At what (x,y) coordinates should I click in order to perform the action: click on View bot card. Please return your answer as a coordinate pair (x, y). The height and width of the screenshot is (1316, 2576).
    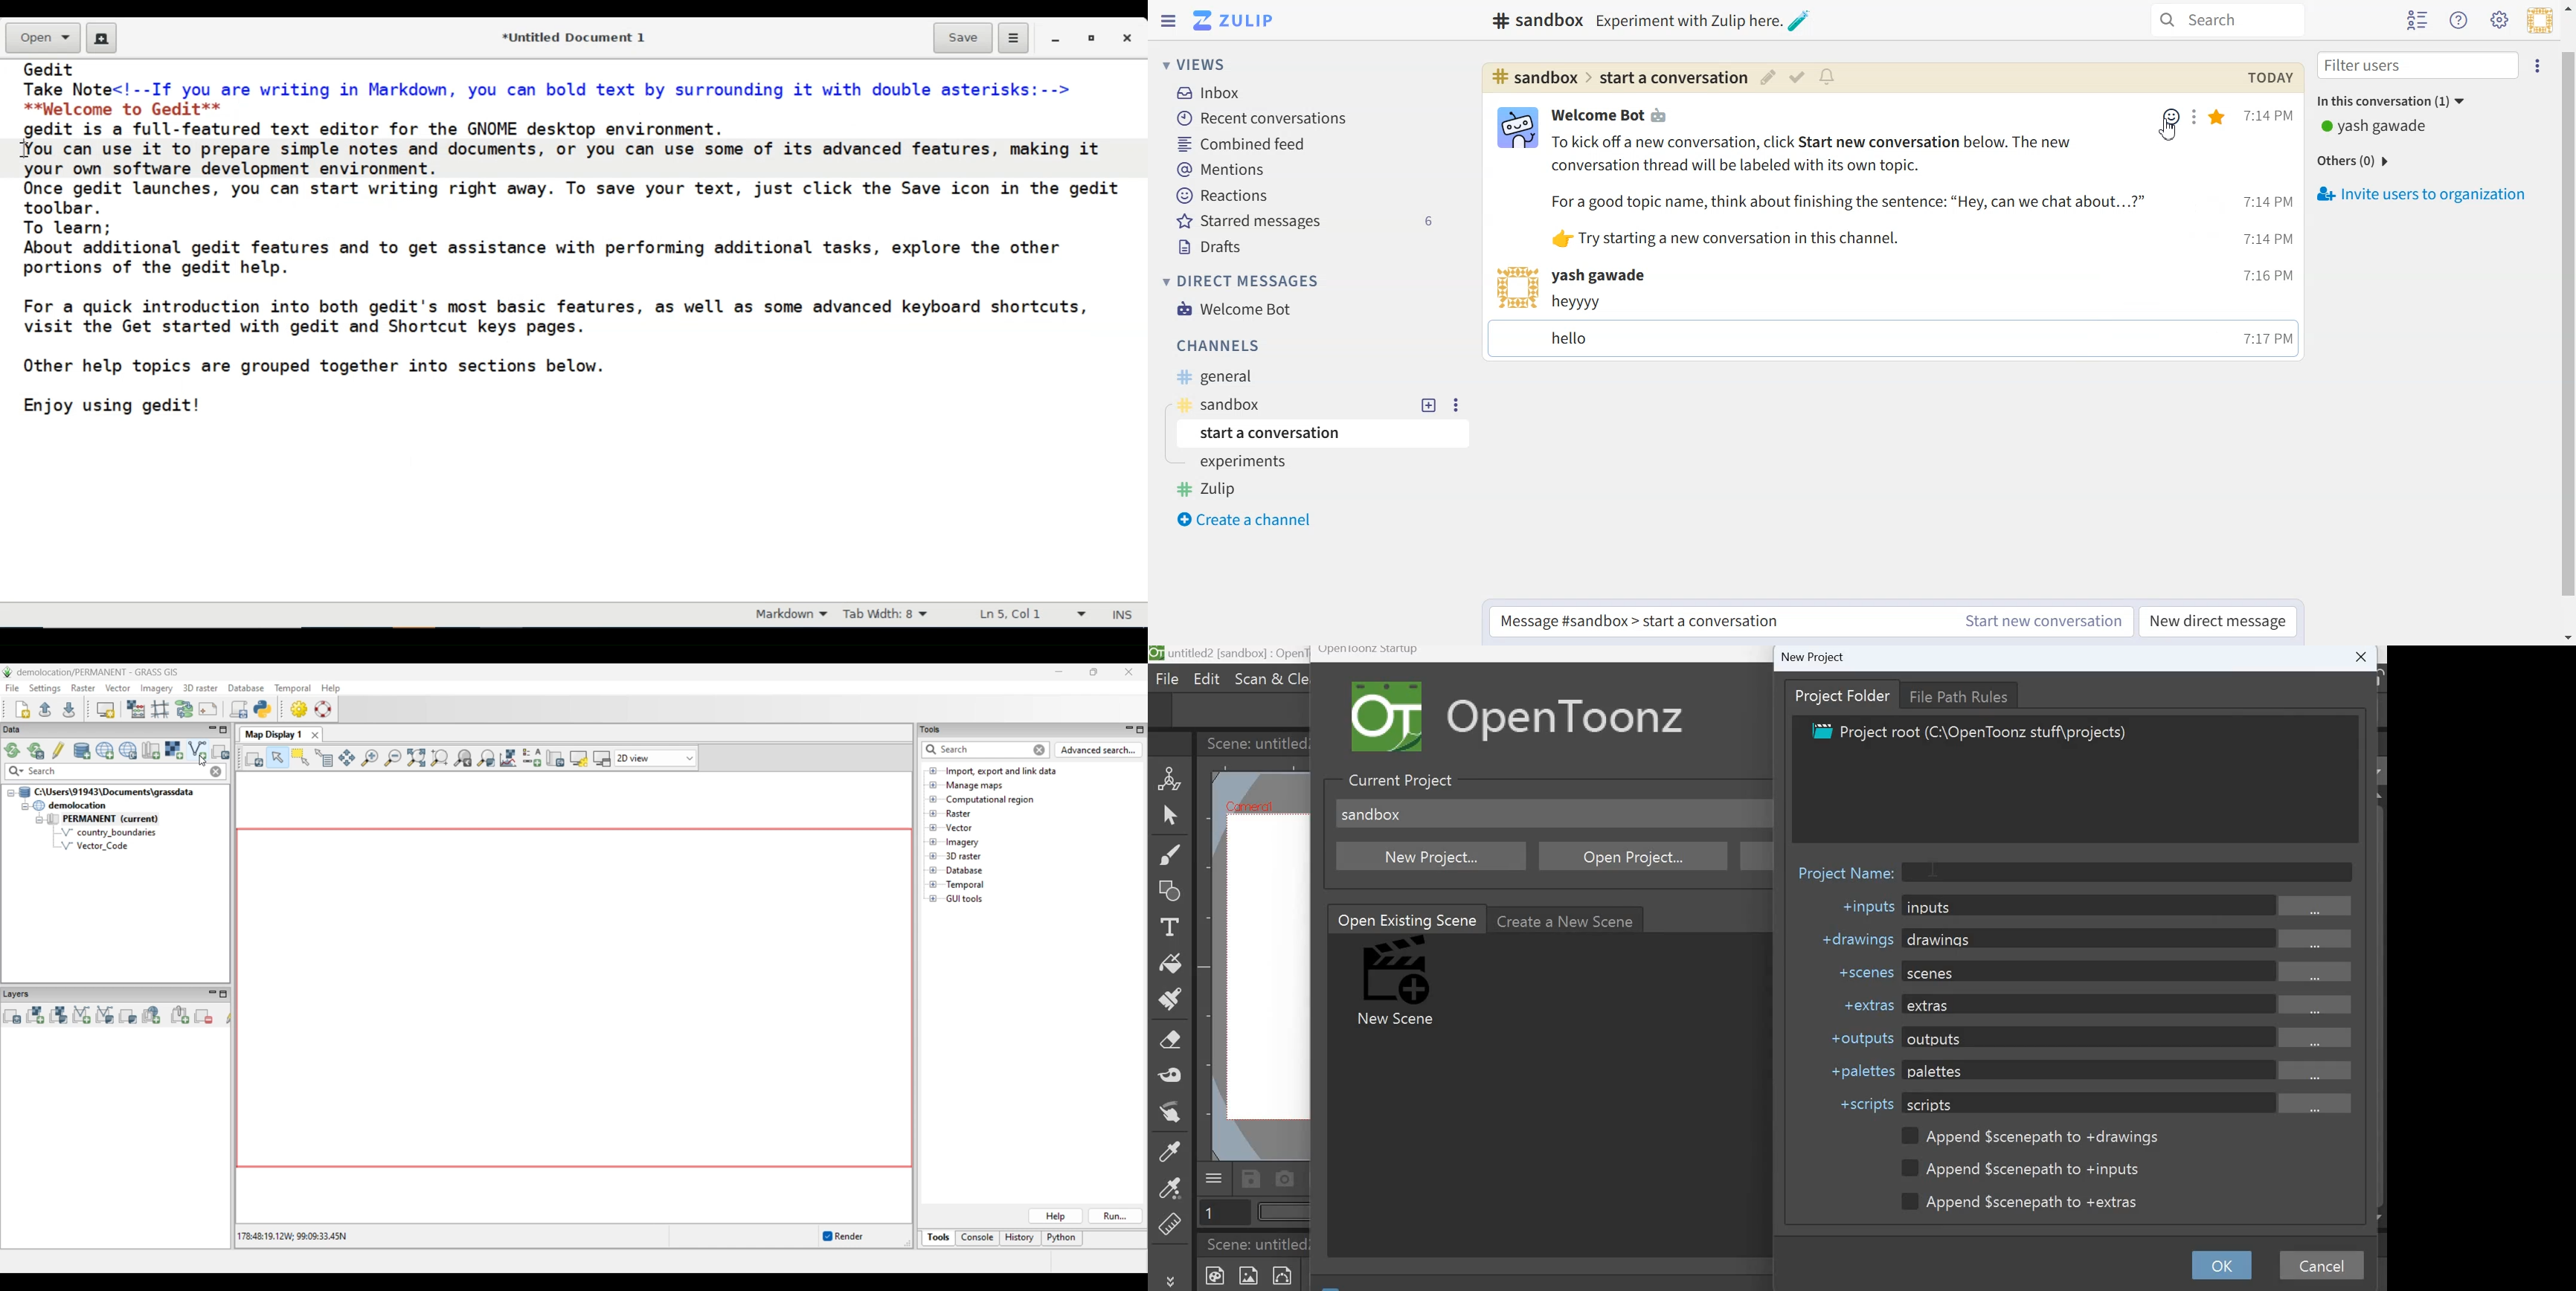
    Looking at the image, I should click on (1515, 128).